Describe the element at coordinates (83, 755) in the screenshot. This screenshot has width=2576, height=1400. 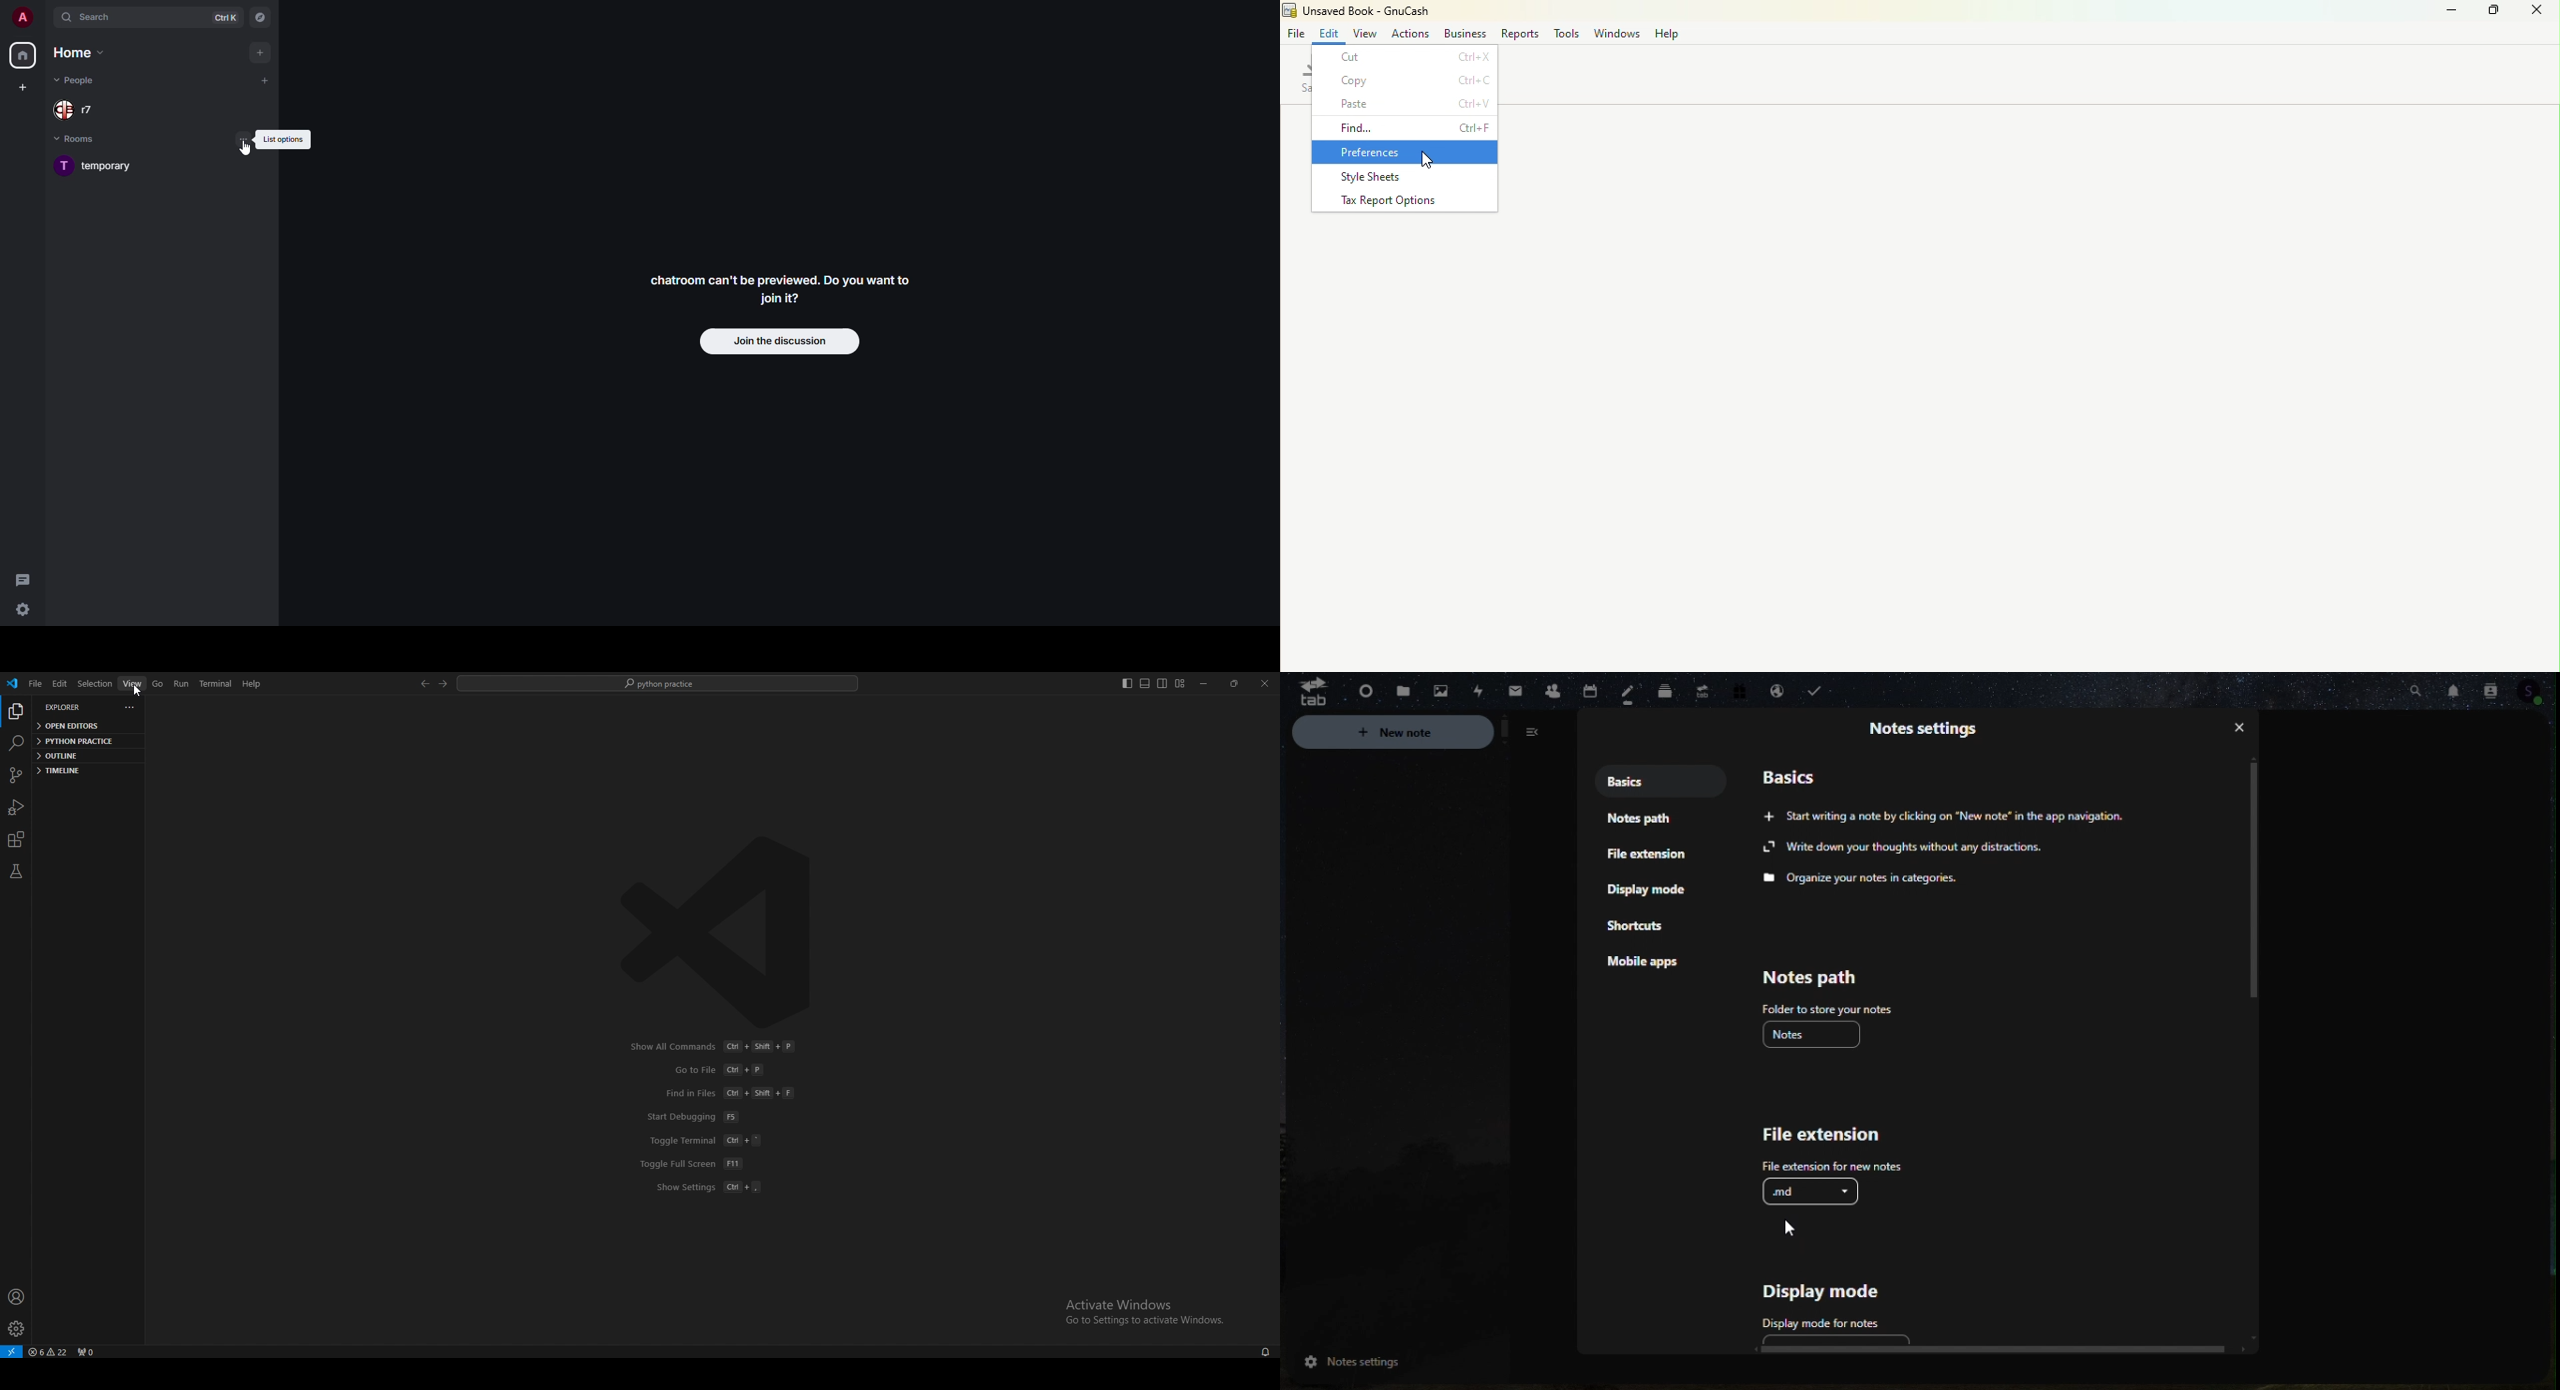
I see `outline` at that location.